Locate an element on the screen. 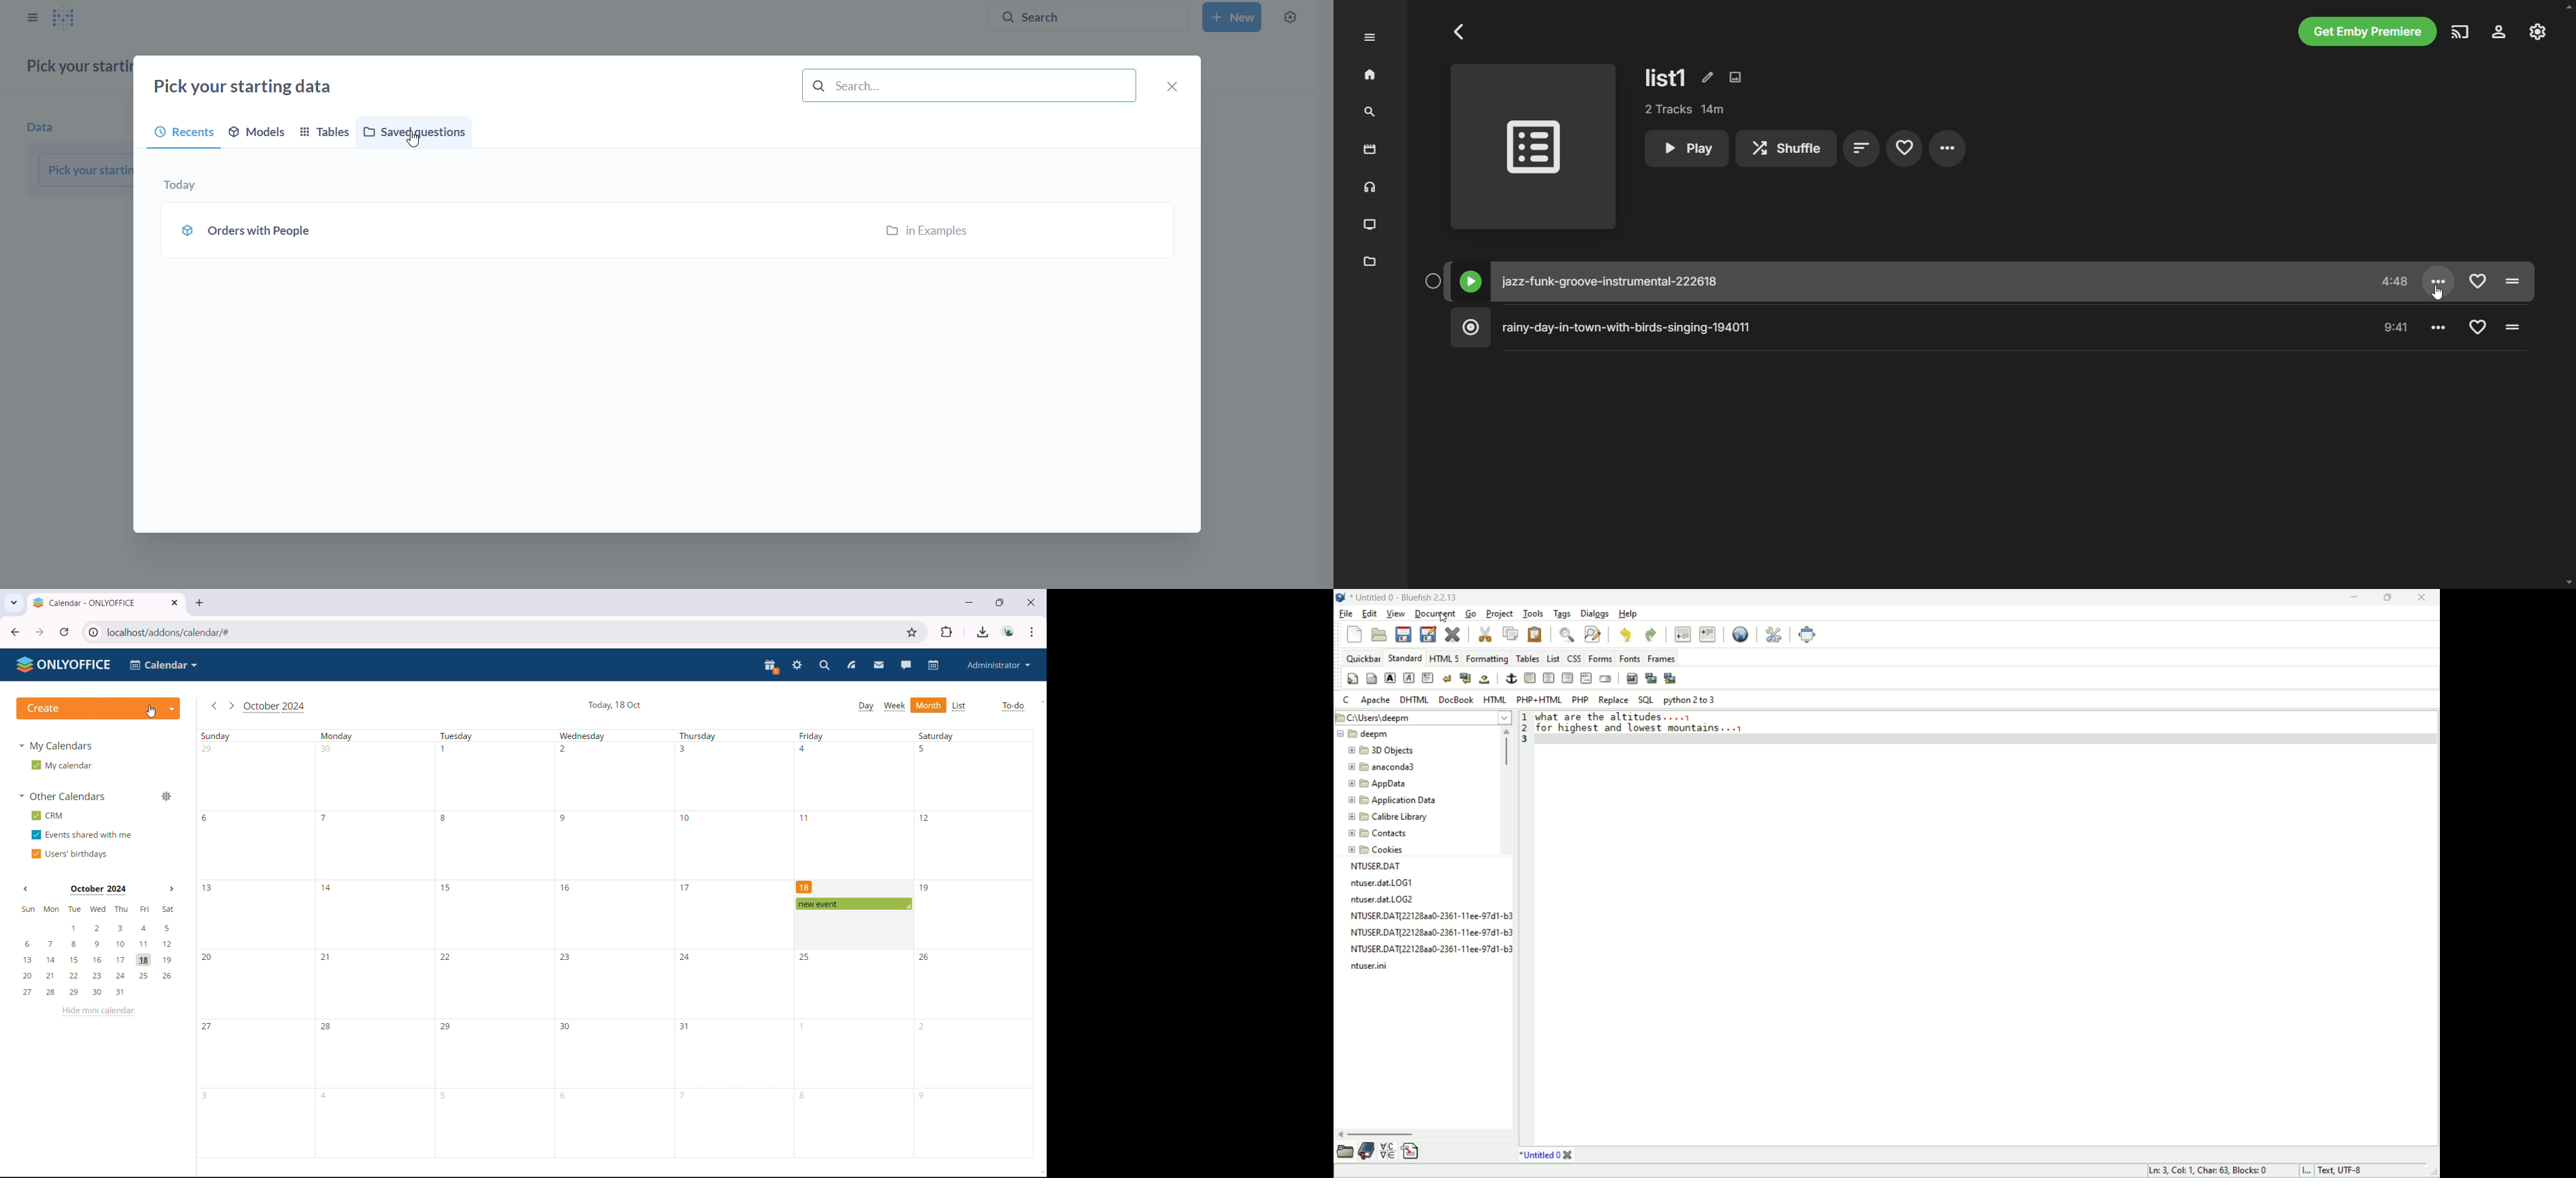  open is located at coordinates (1380, 635).